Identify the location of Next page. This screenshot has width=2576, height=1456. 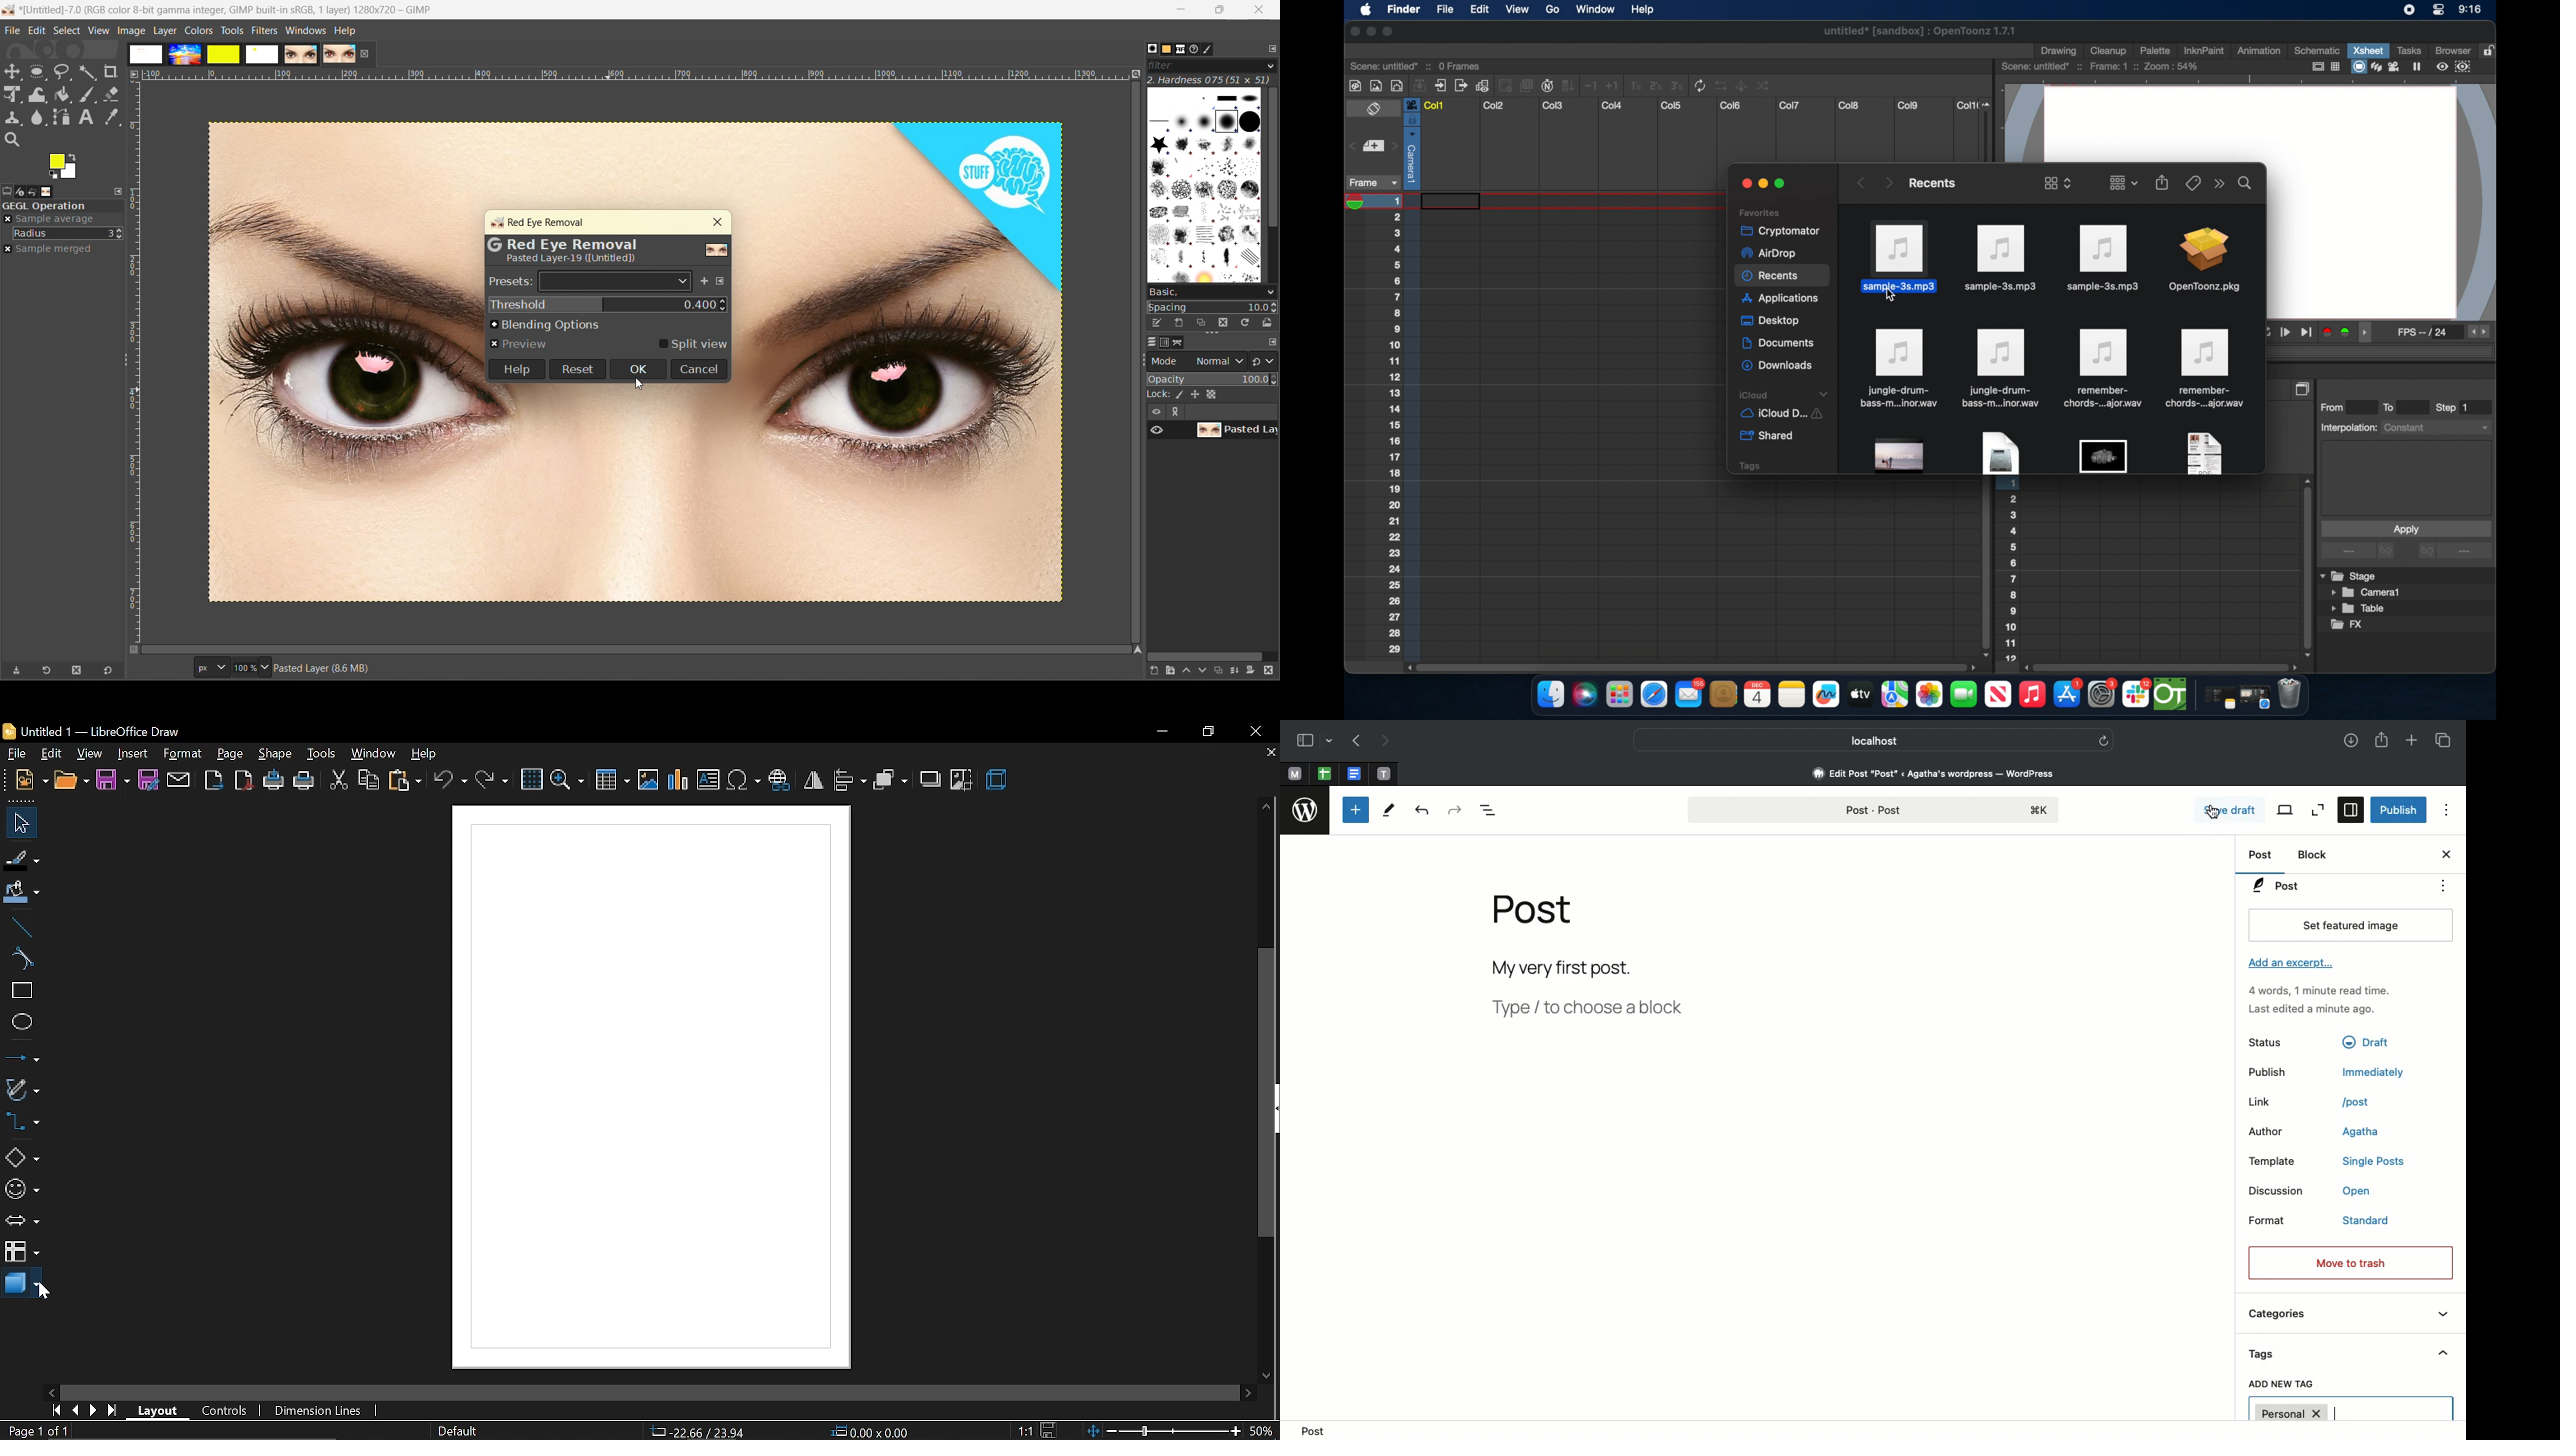
(1384, 741).